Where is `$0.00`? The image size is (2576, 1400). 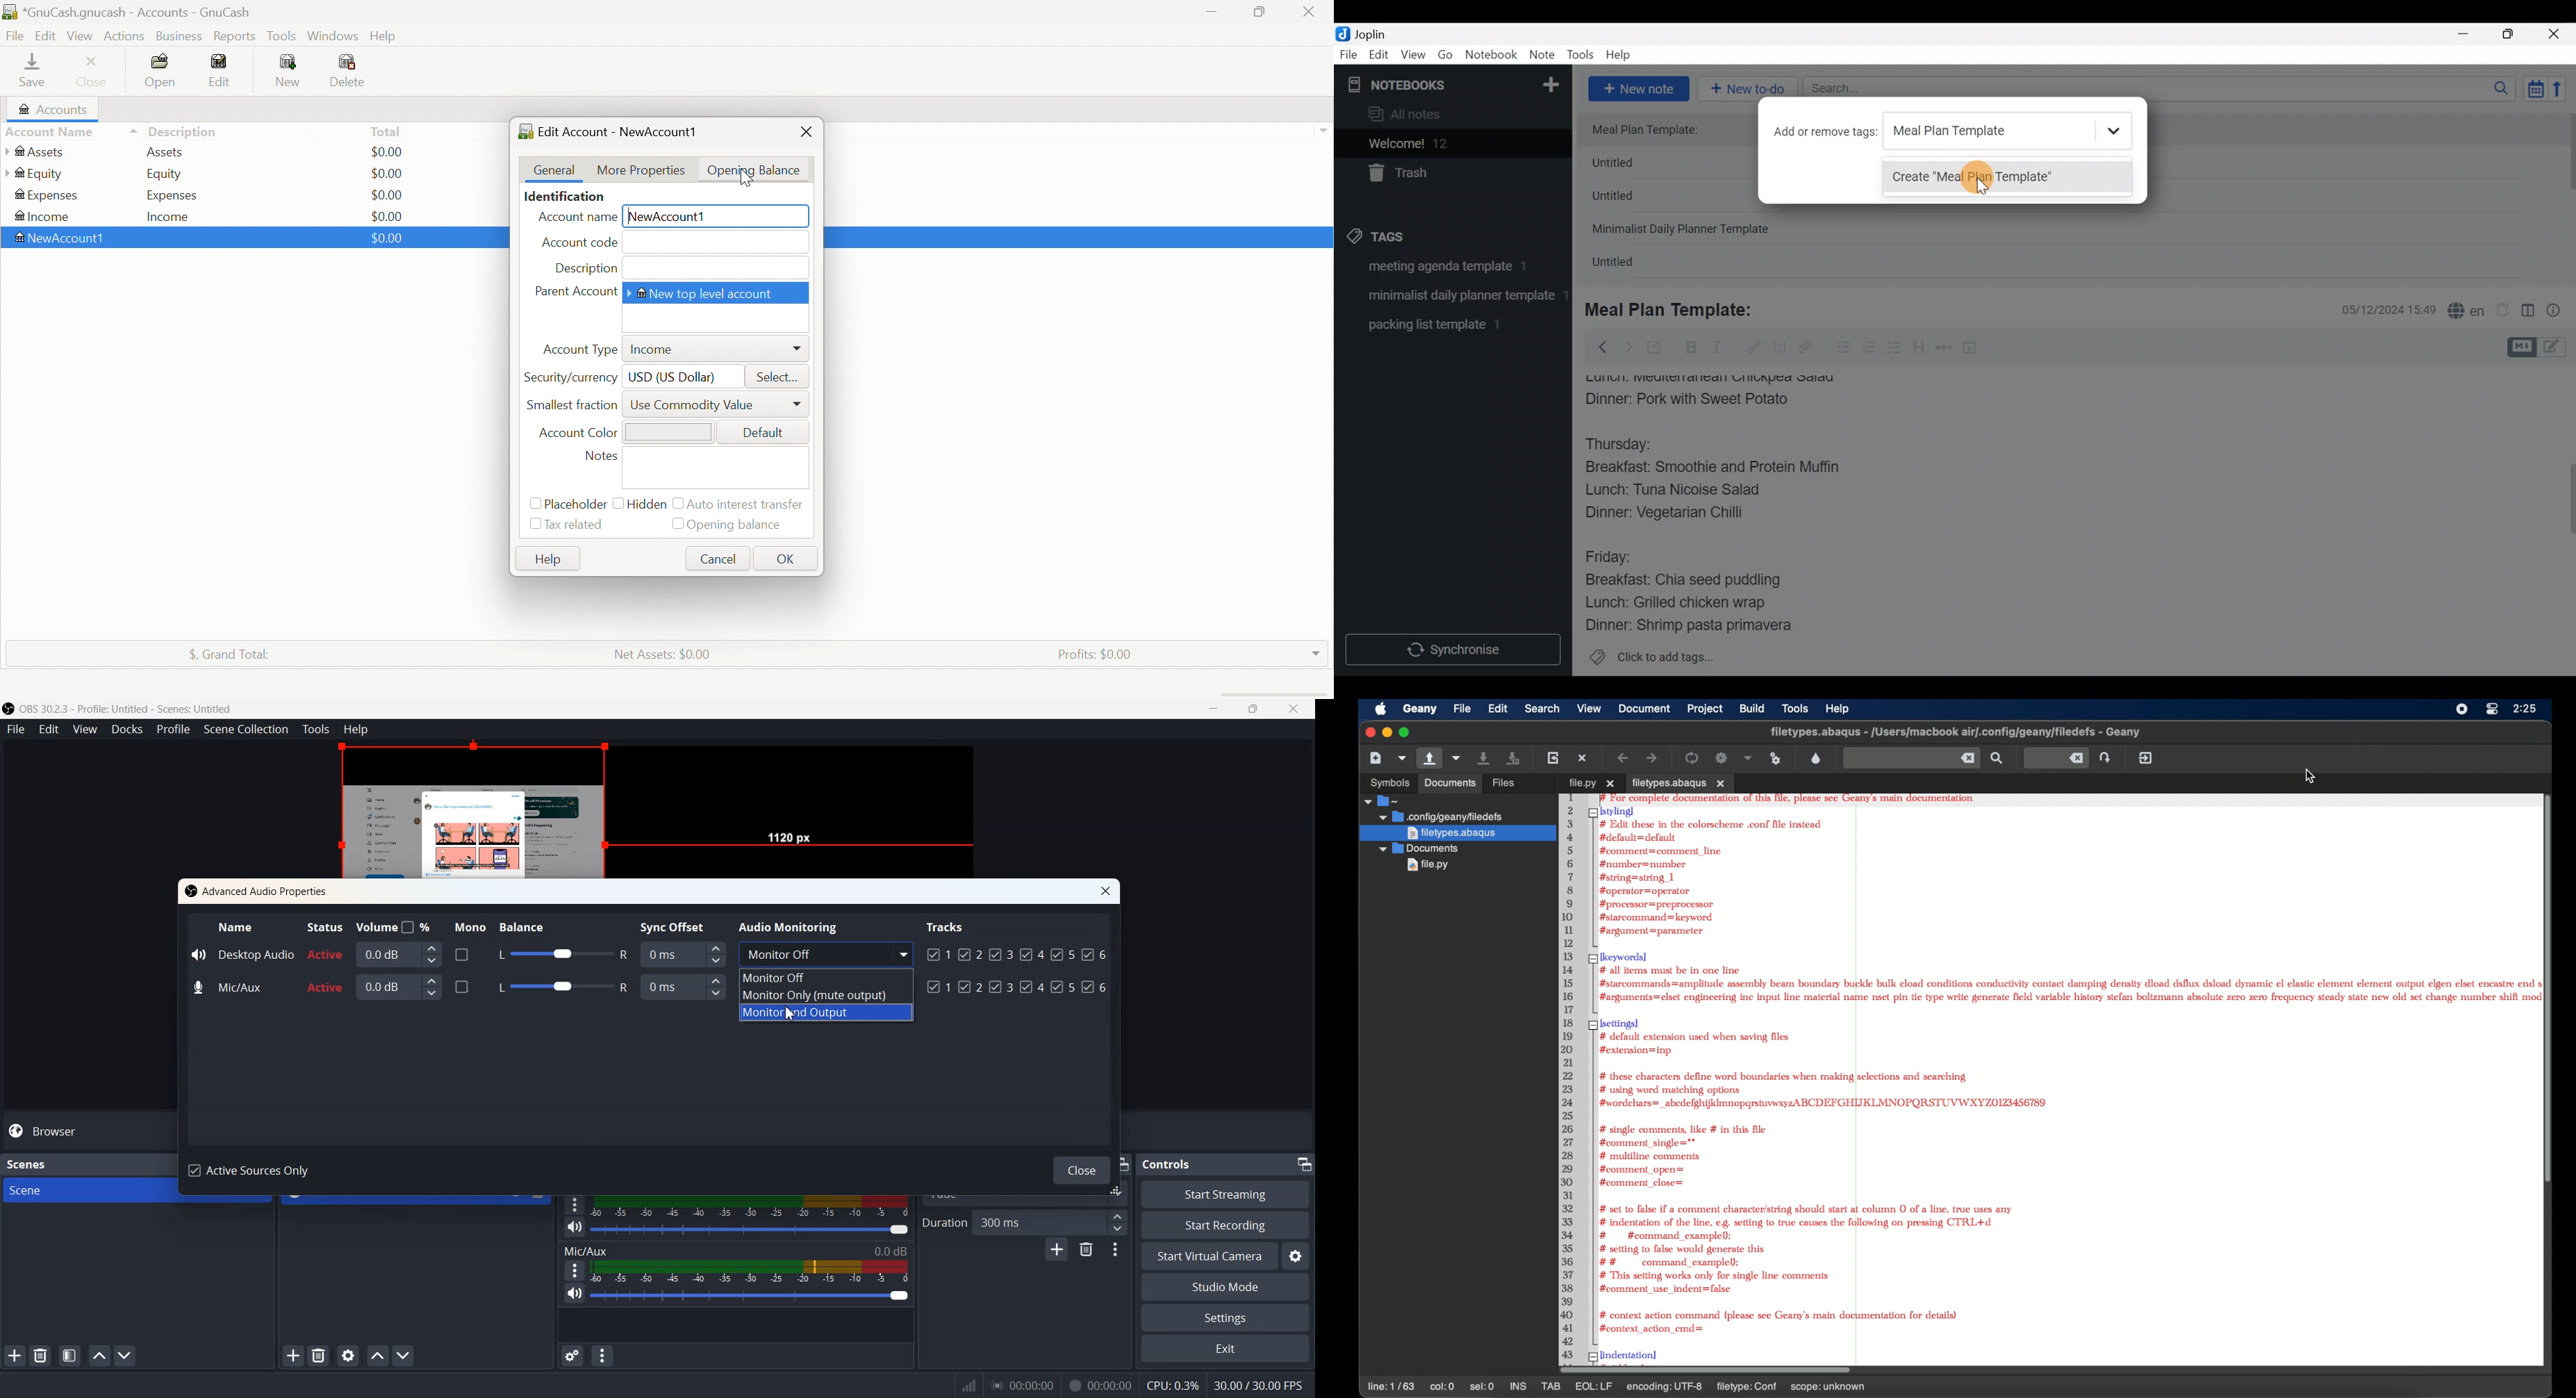
$0.00 is located at coordinates (386, 238).